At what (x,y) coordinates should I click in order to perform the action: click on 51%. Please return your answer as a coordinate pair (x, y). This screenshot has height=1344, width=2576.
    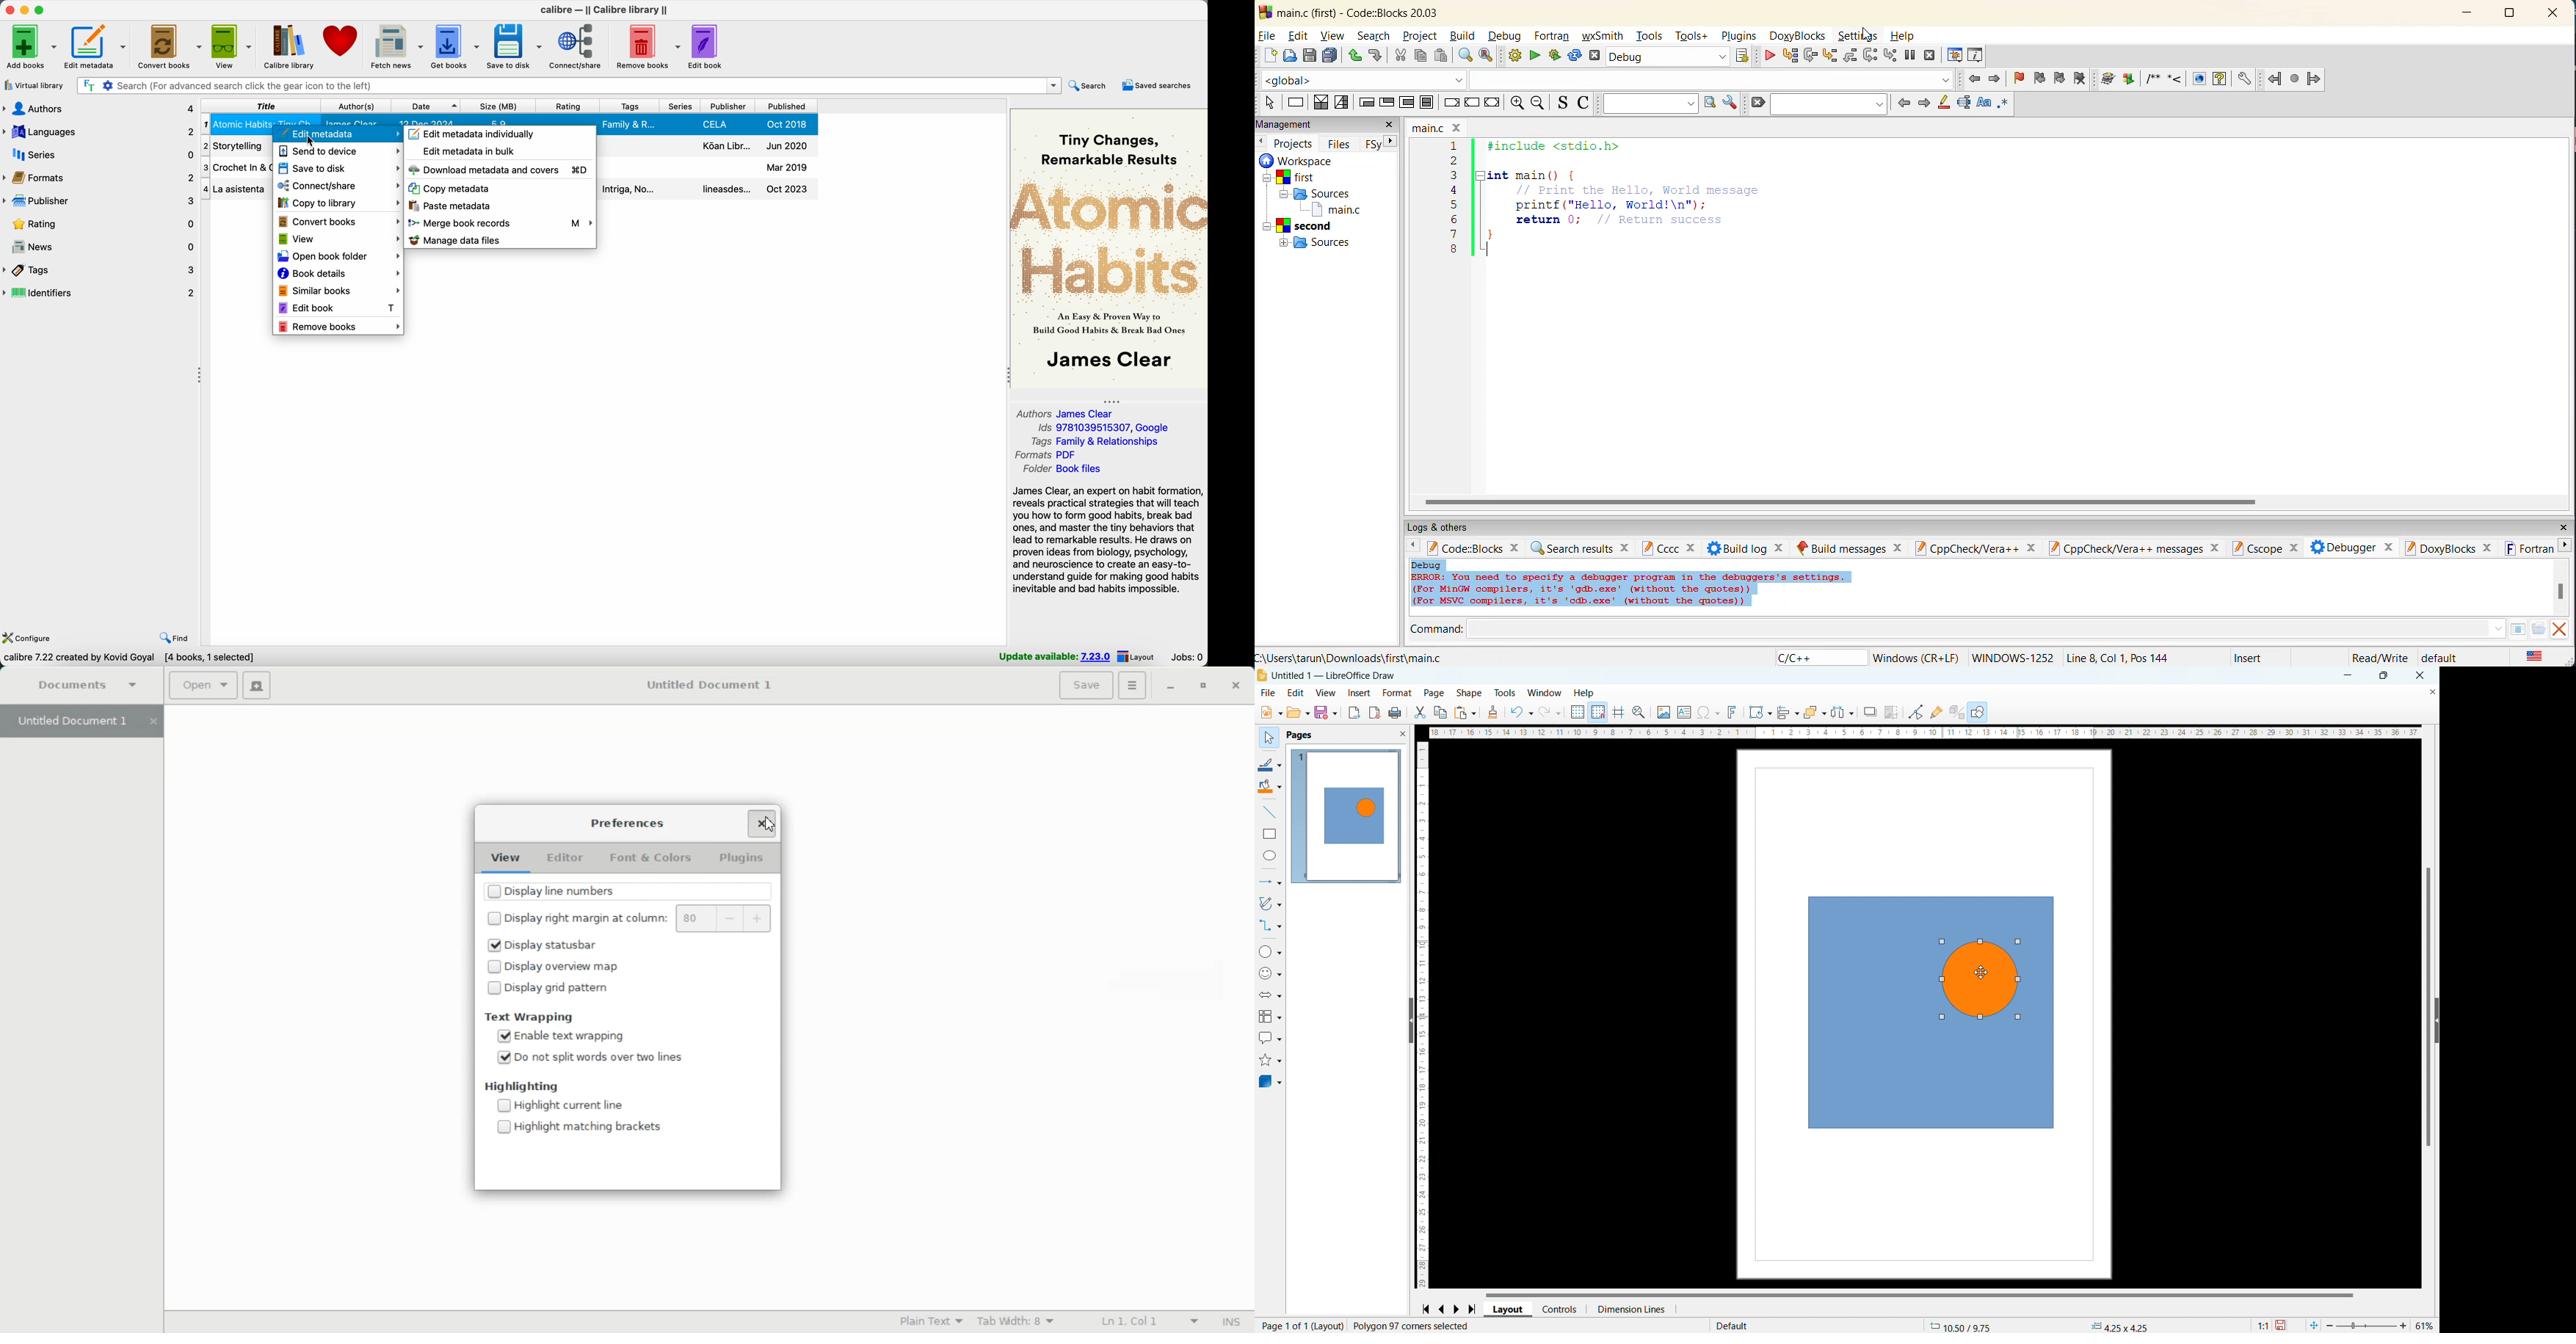
    Looking at the image, I should click on (2424, 1324).